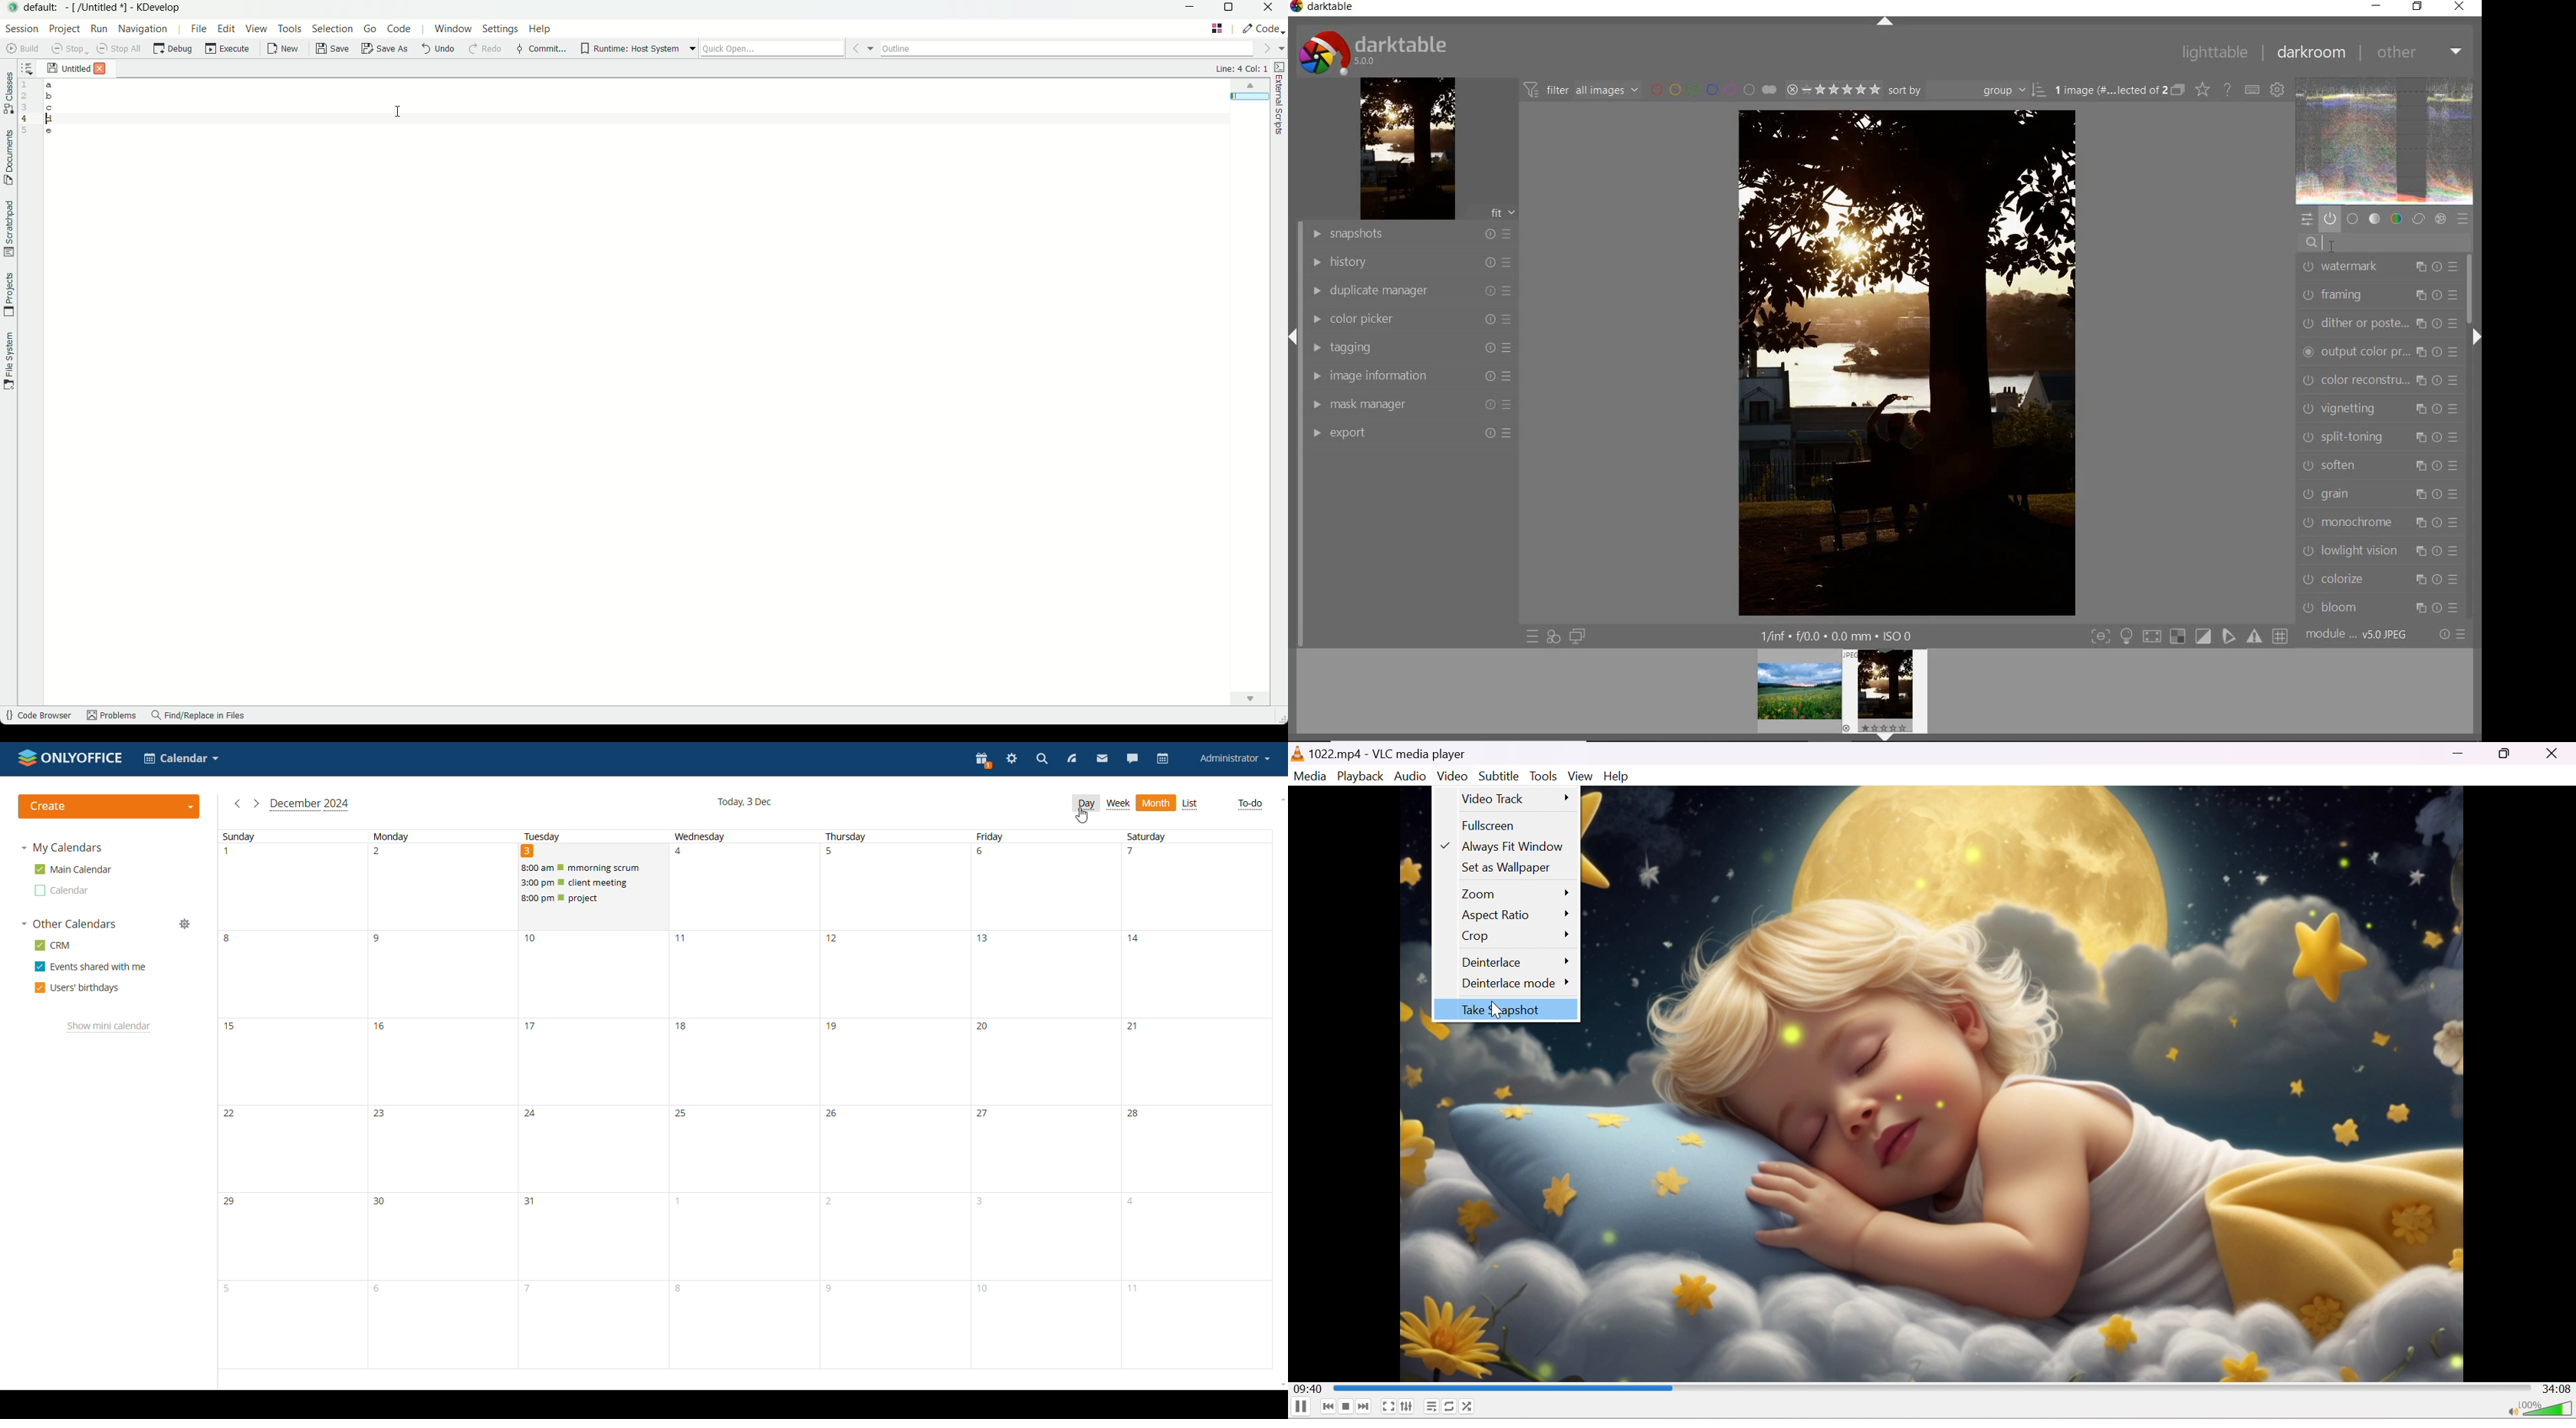 The image size is (2576, 1428). I want to click on default, so click(44, 8).